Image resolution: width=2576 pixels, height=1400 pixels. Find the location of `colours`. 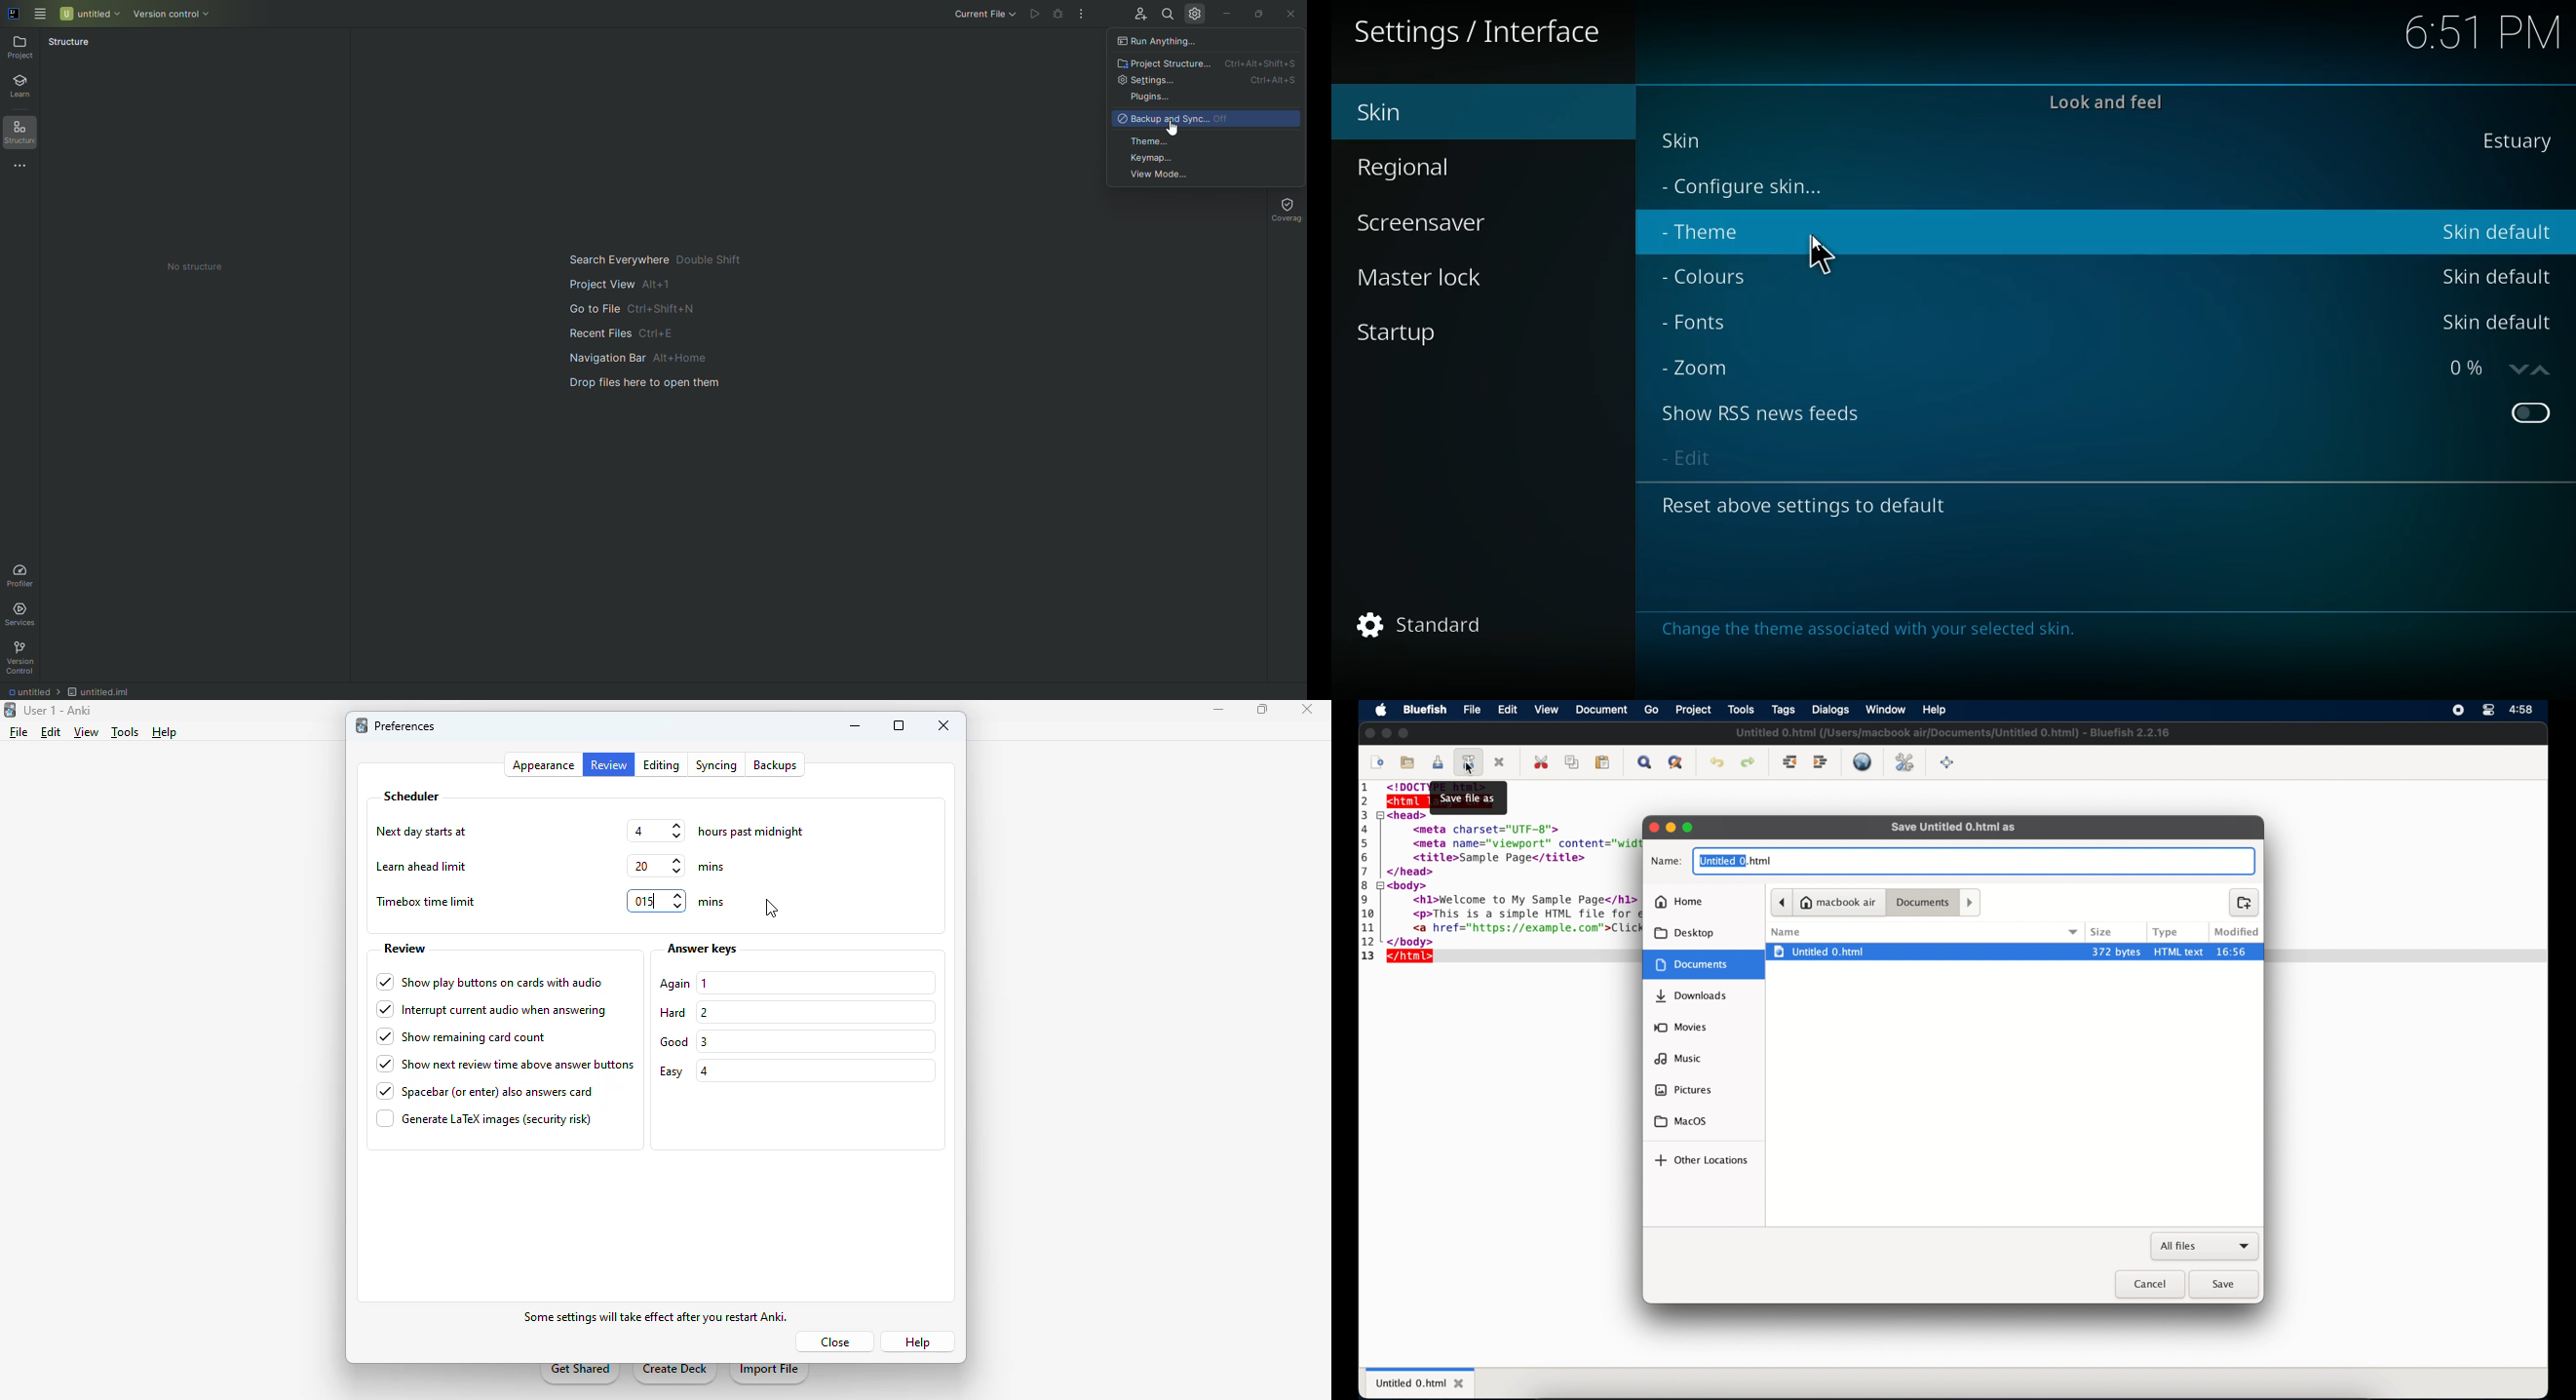

colours is located at coordinates (1713, 277).